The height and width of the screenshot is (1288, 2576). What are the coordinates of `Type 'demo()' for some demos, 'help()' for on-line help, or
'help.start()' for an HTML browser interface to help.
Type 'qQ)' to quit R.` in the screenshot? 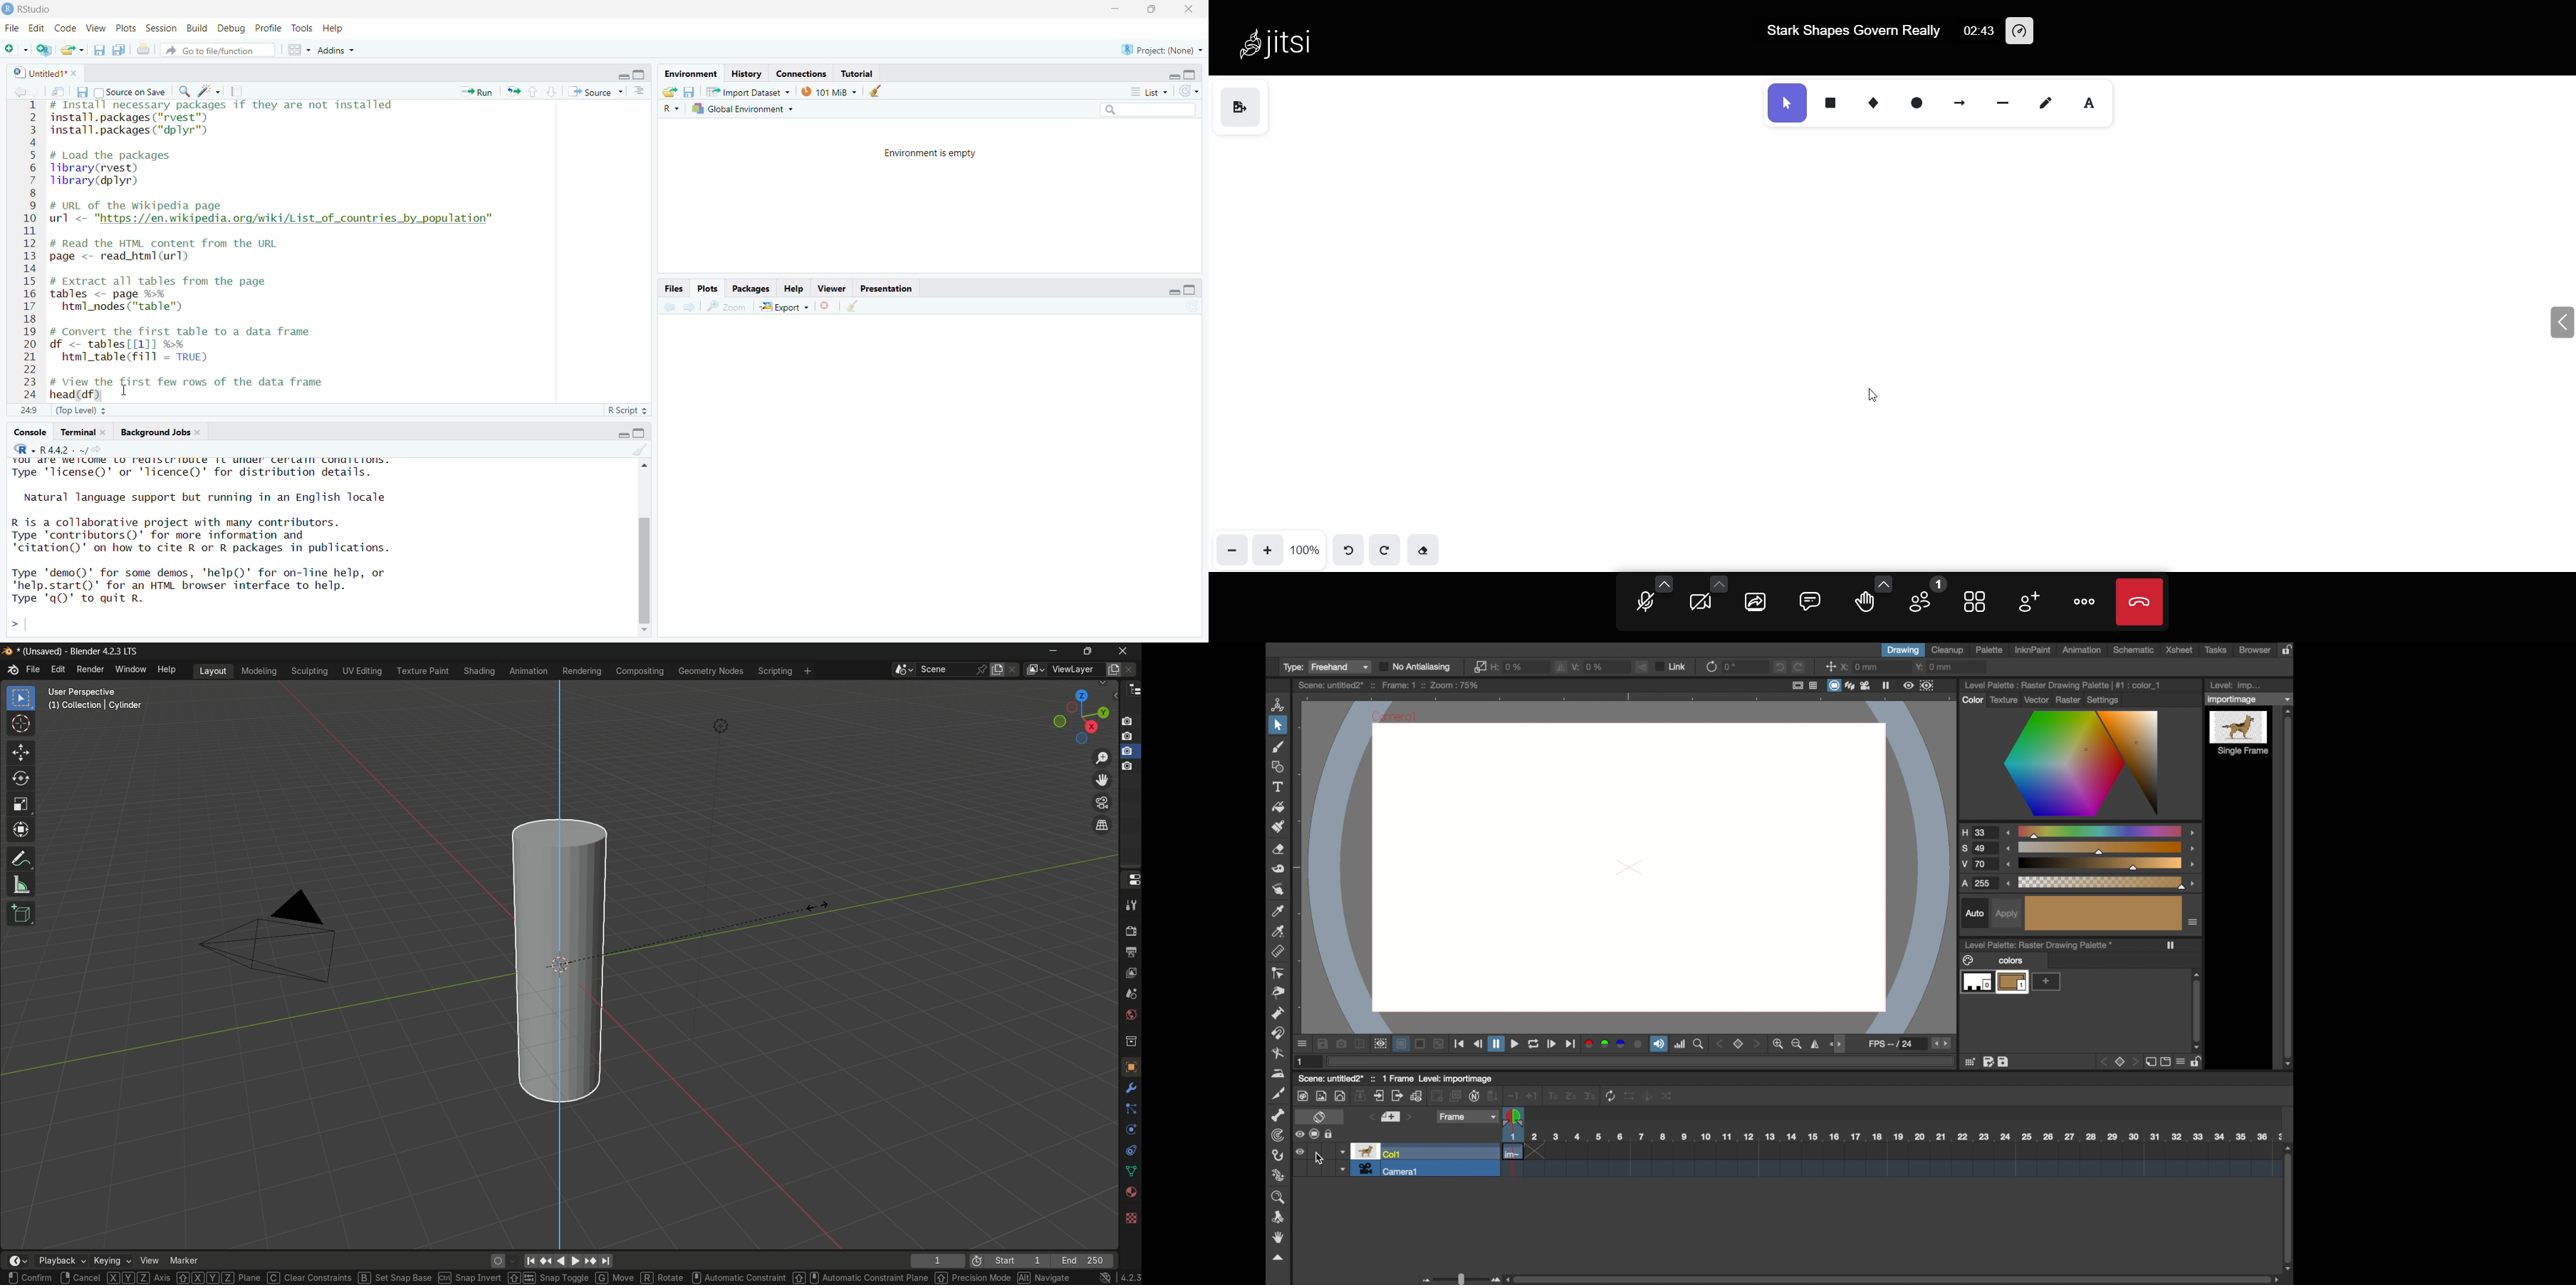 It's located at (203, 589).